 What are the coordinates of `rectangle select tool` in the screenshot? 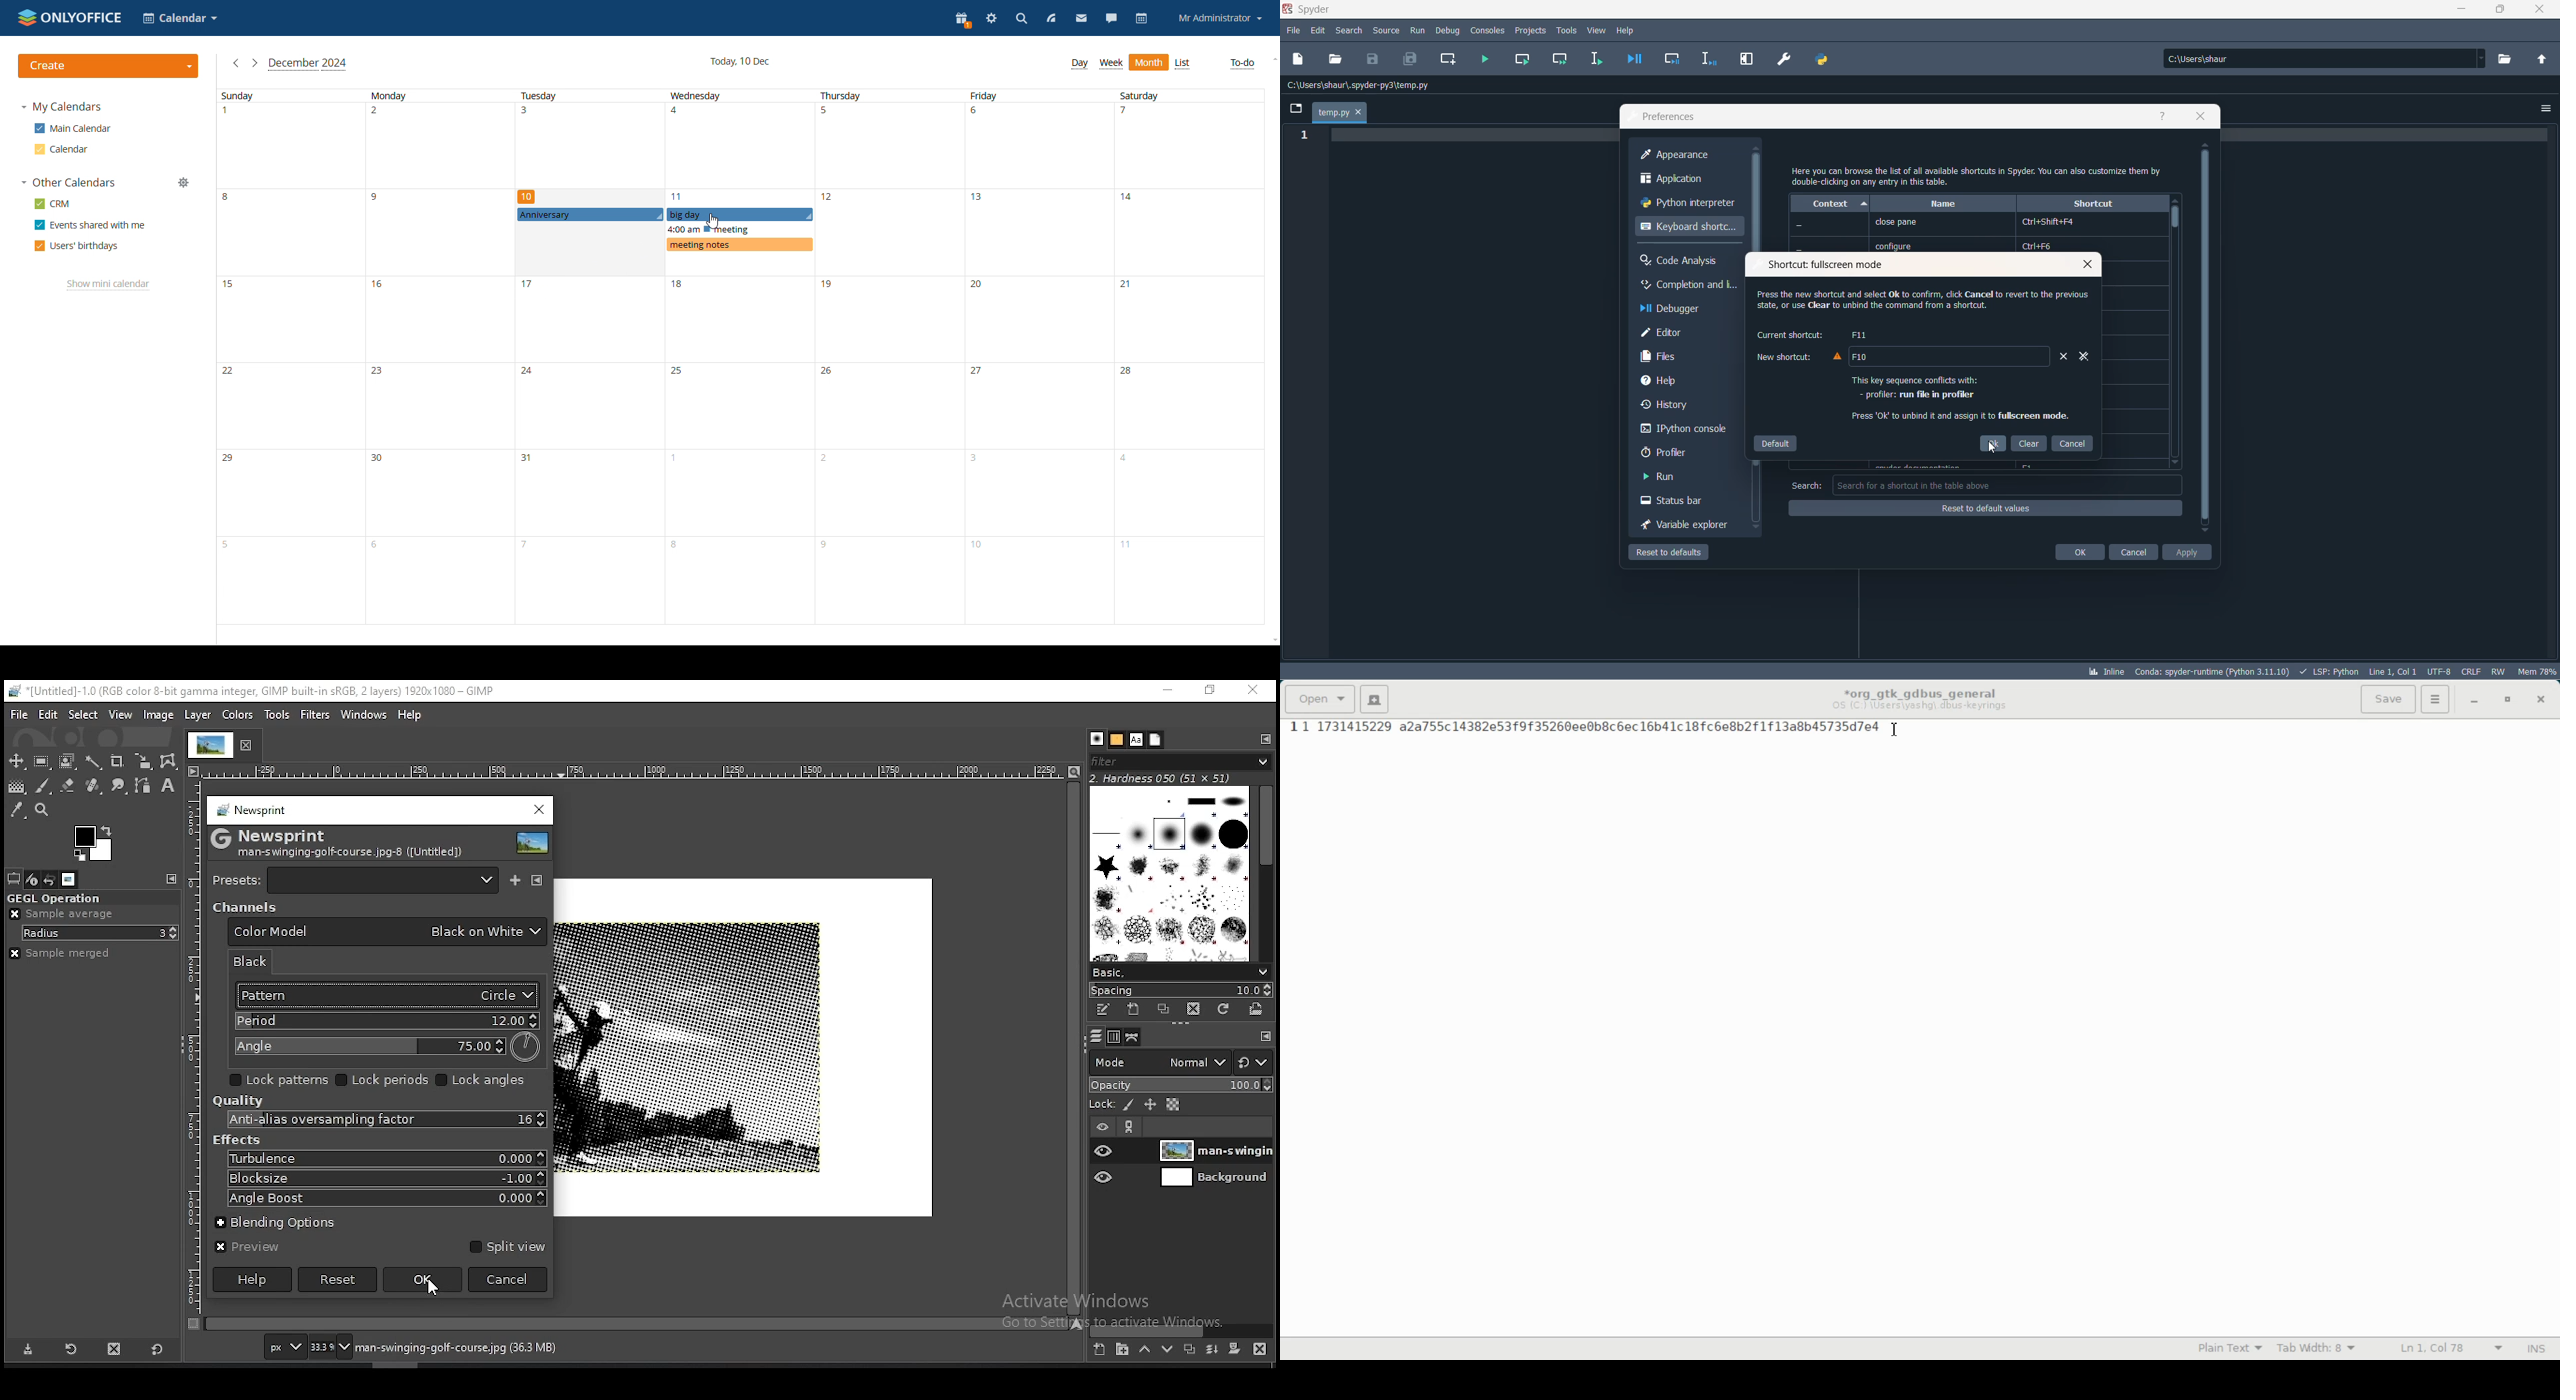 It's located at (42, 762).